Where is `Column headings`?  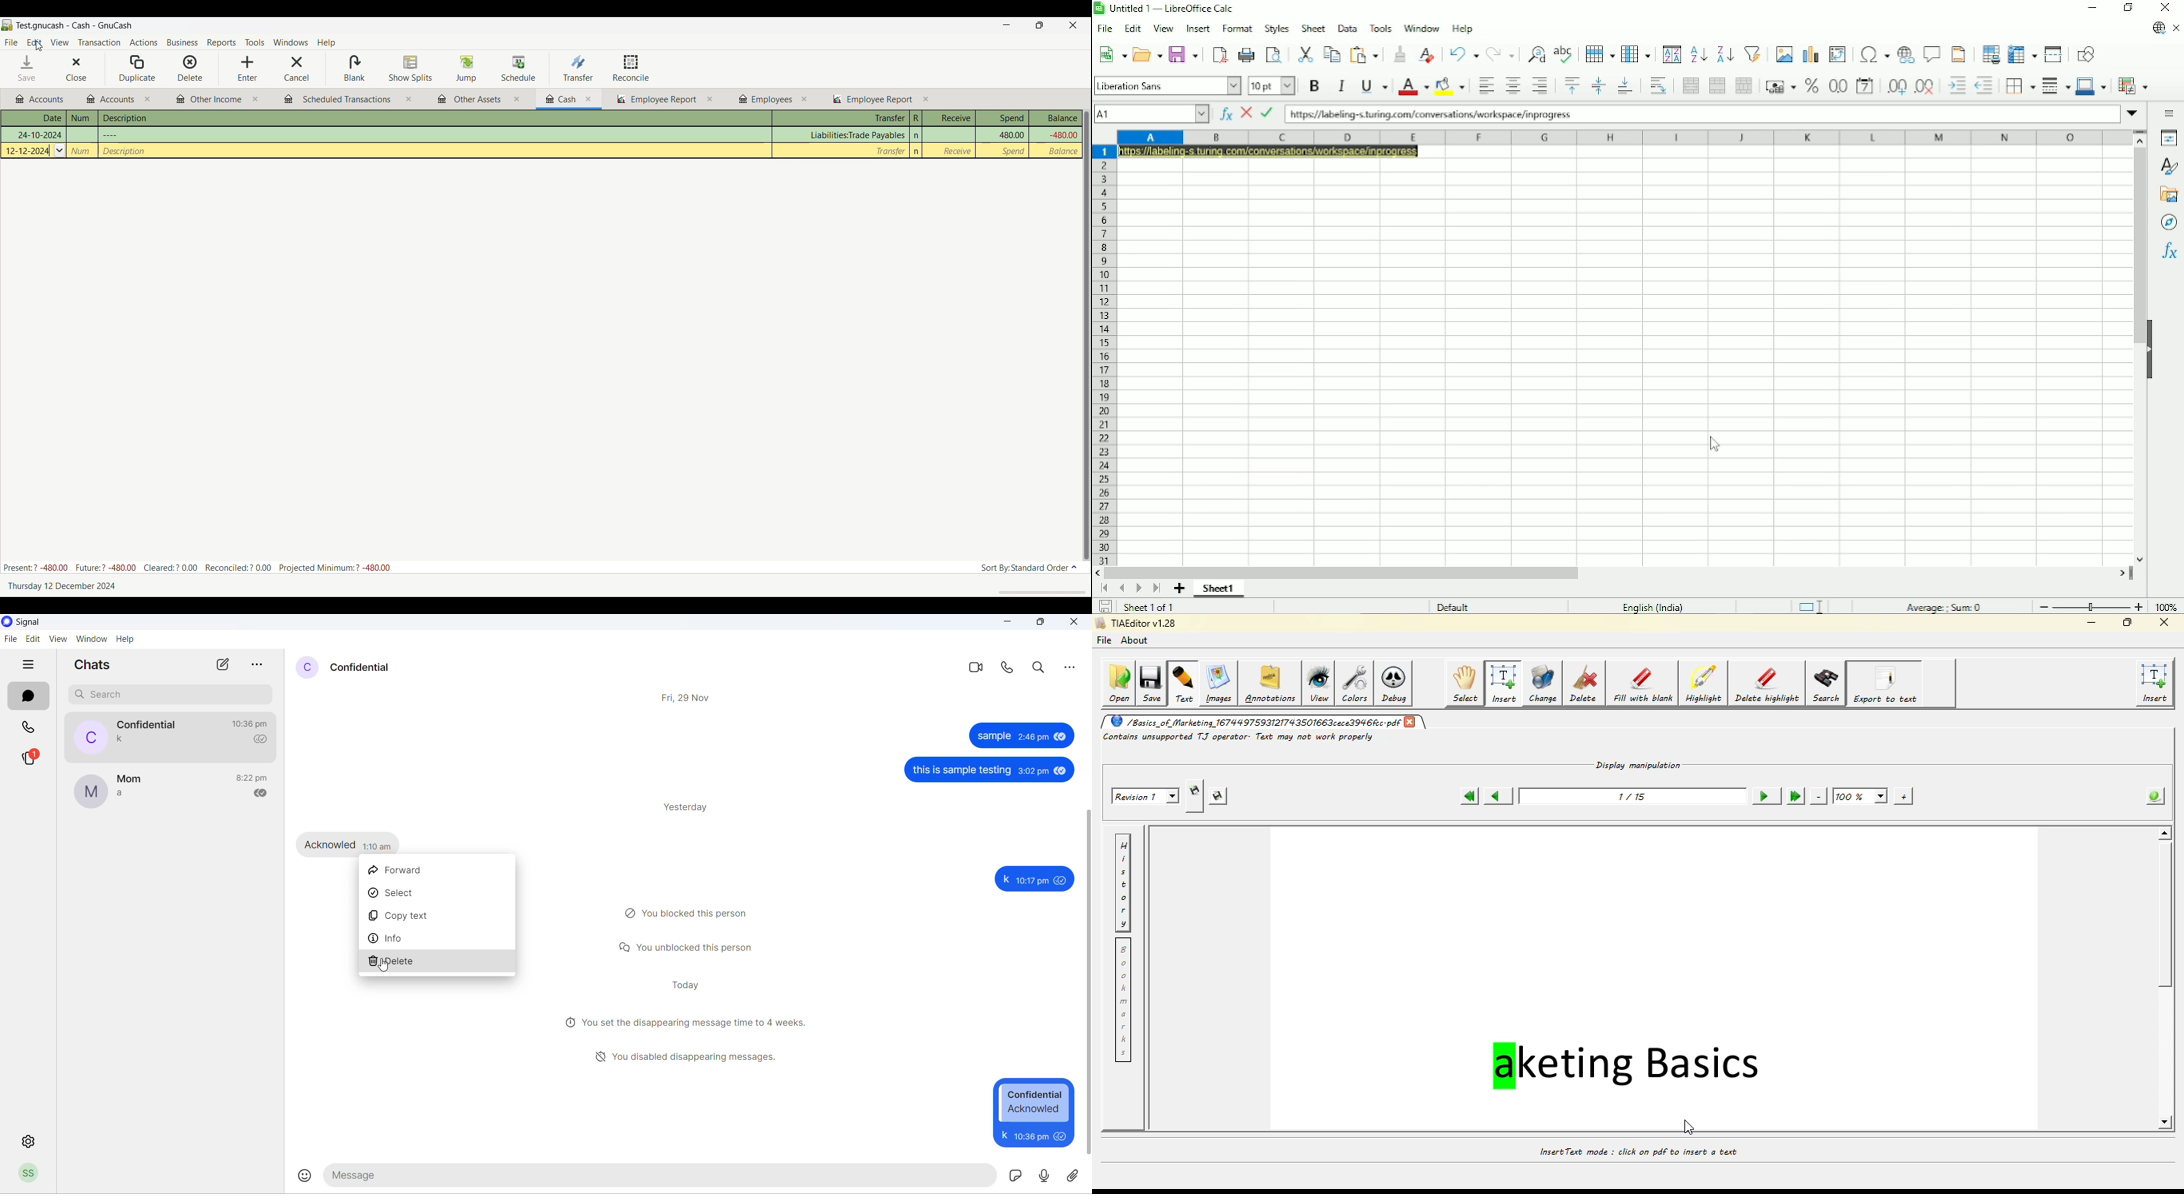 Column headings is located at coordinates (1625, 138).